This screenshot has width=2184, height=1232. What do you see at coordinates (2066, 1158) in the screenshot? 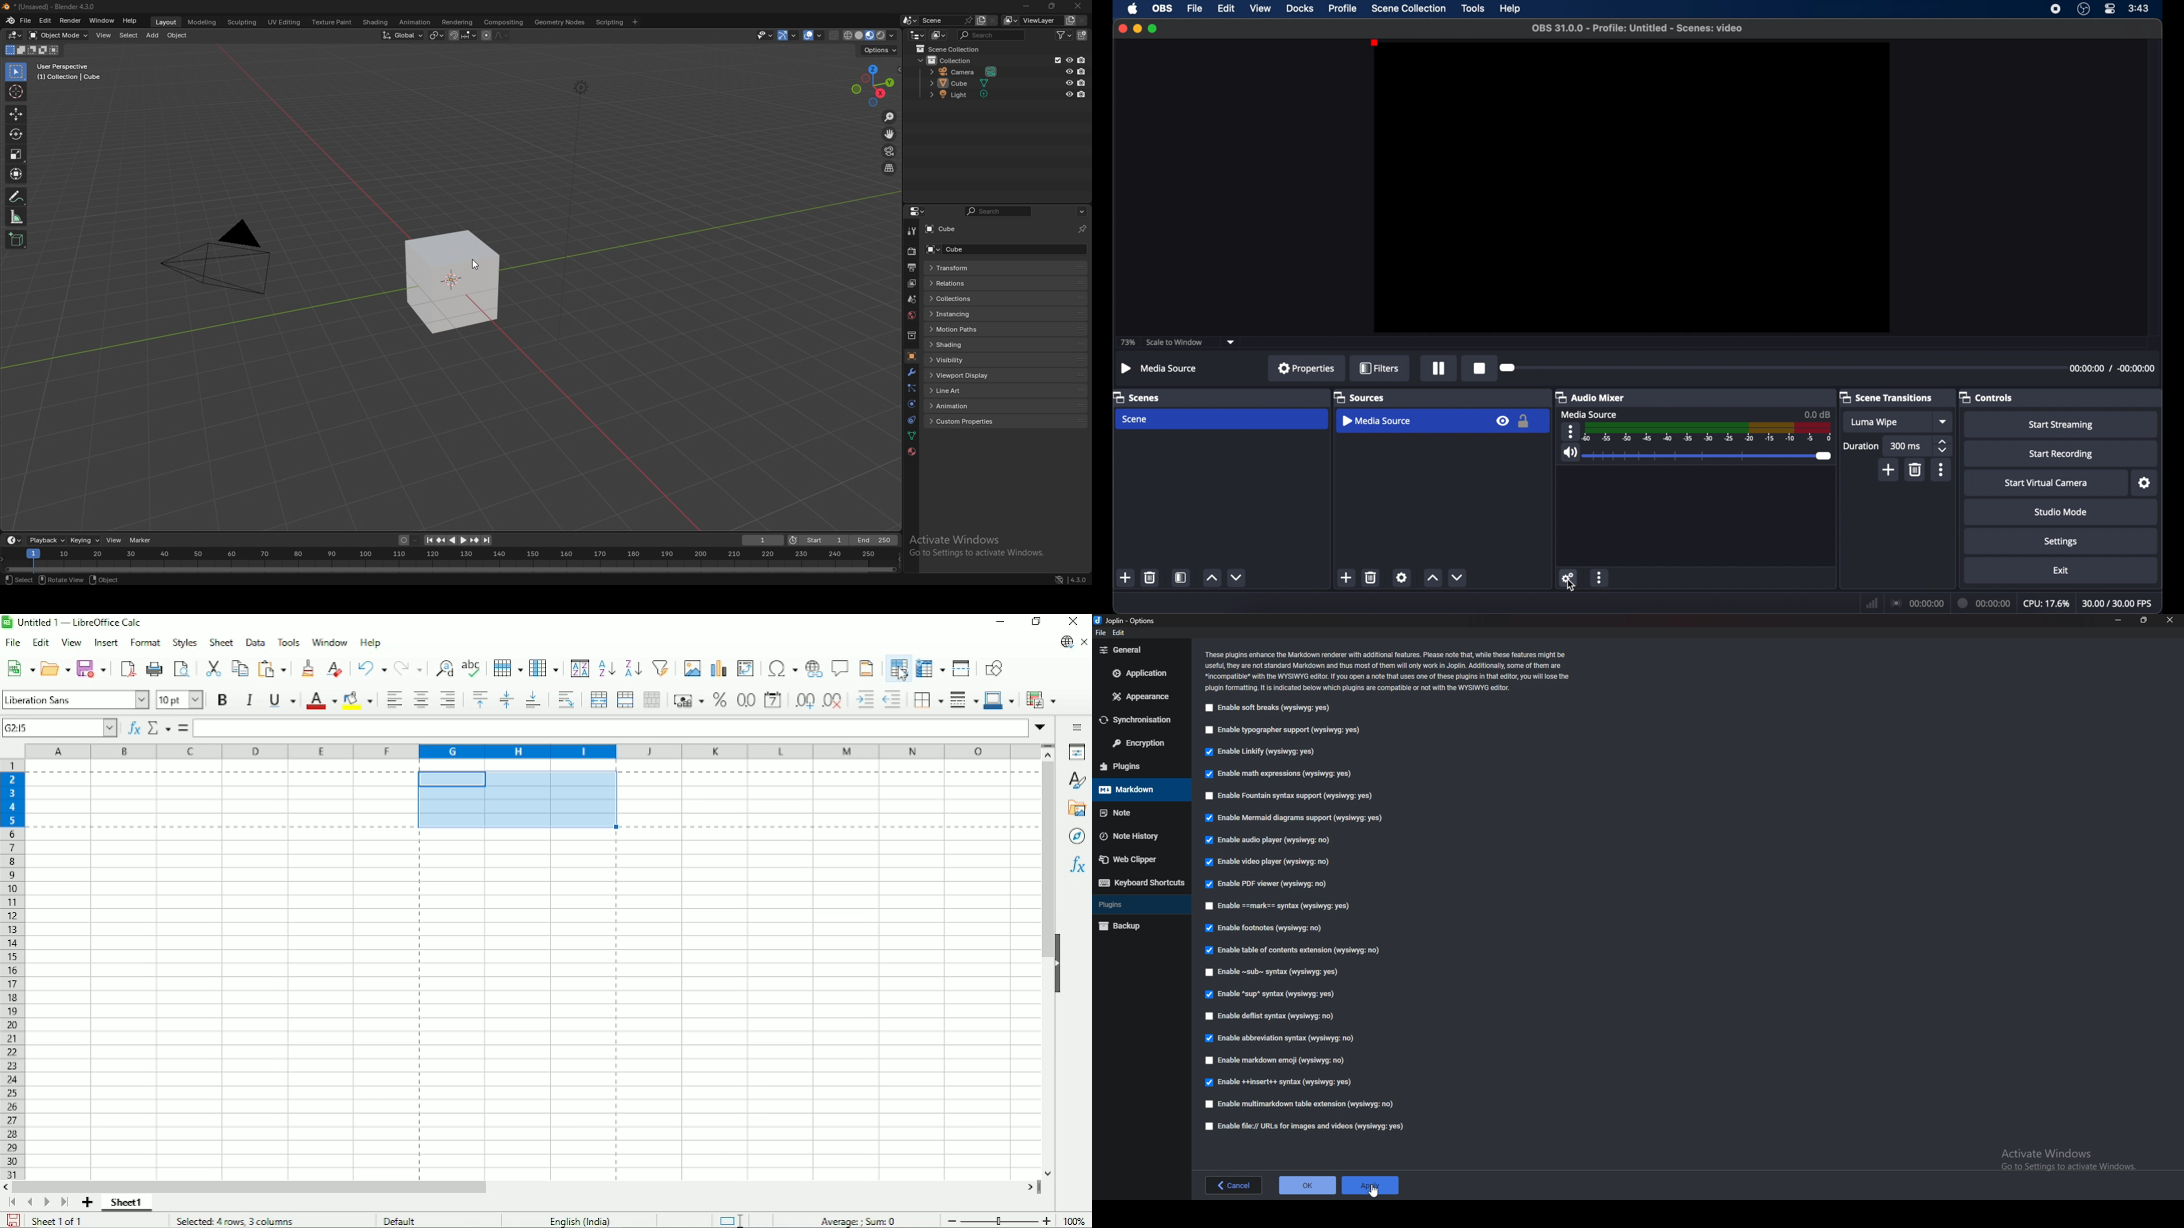
I see `Activate Windows
Go to Settings to activate Windows.` at bounding box center [2066, 1158].